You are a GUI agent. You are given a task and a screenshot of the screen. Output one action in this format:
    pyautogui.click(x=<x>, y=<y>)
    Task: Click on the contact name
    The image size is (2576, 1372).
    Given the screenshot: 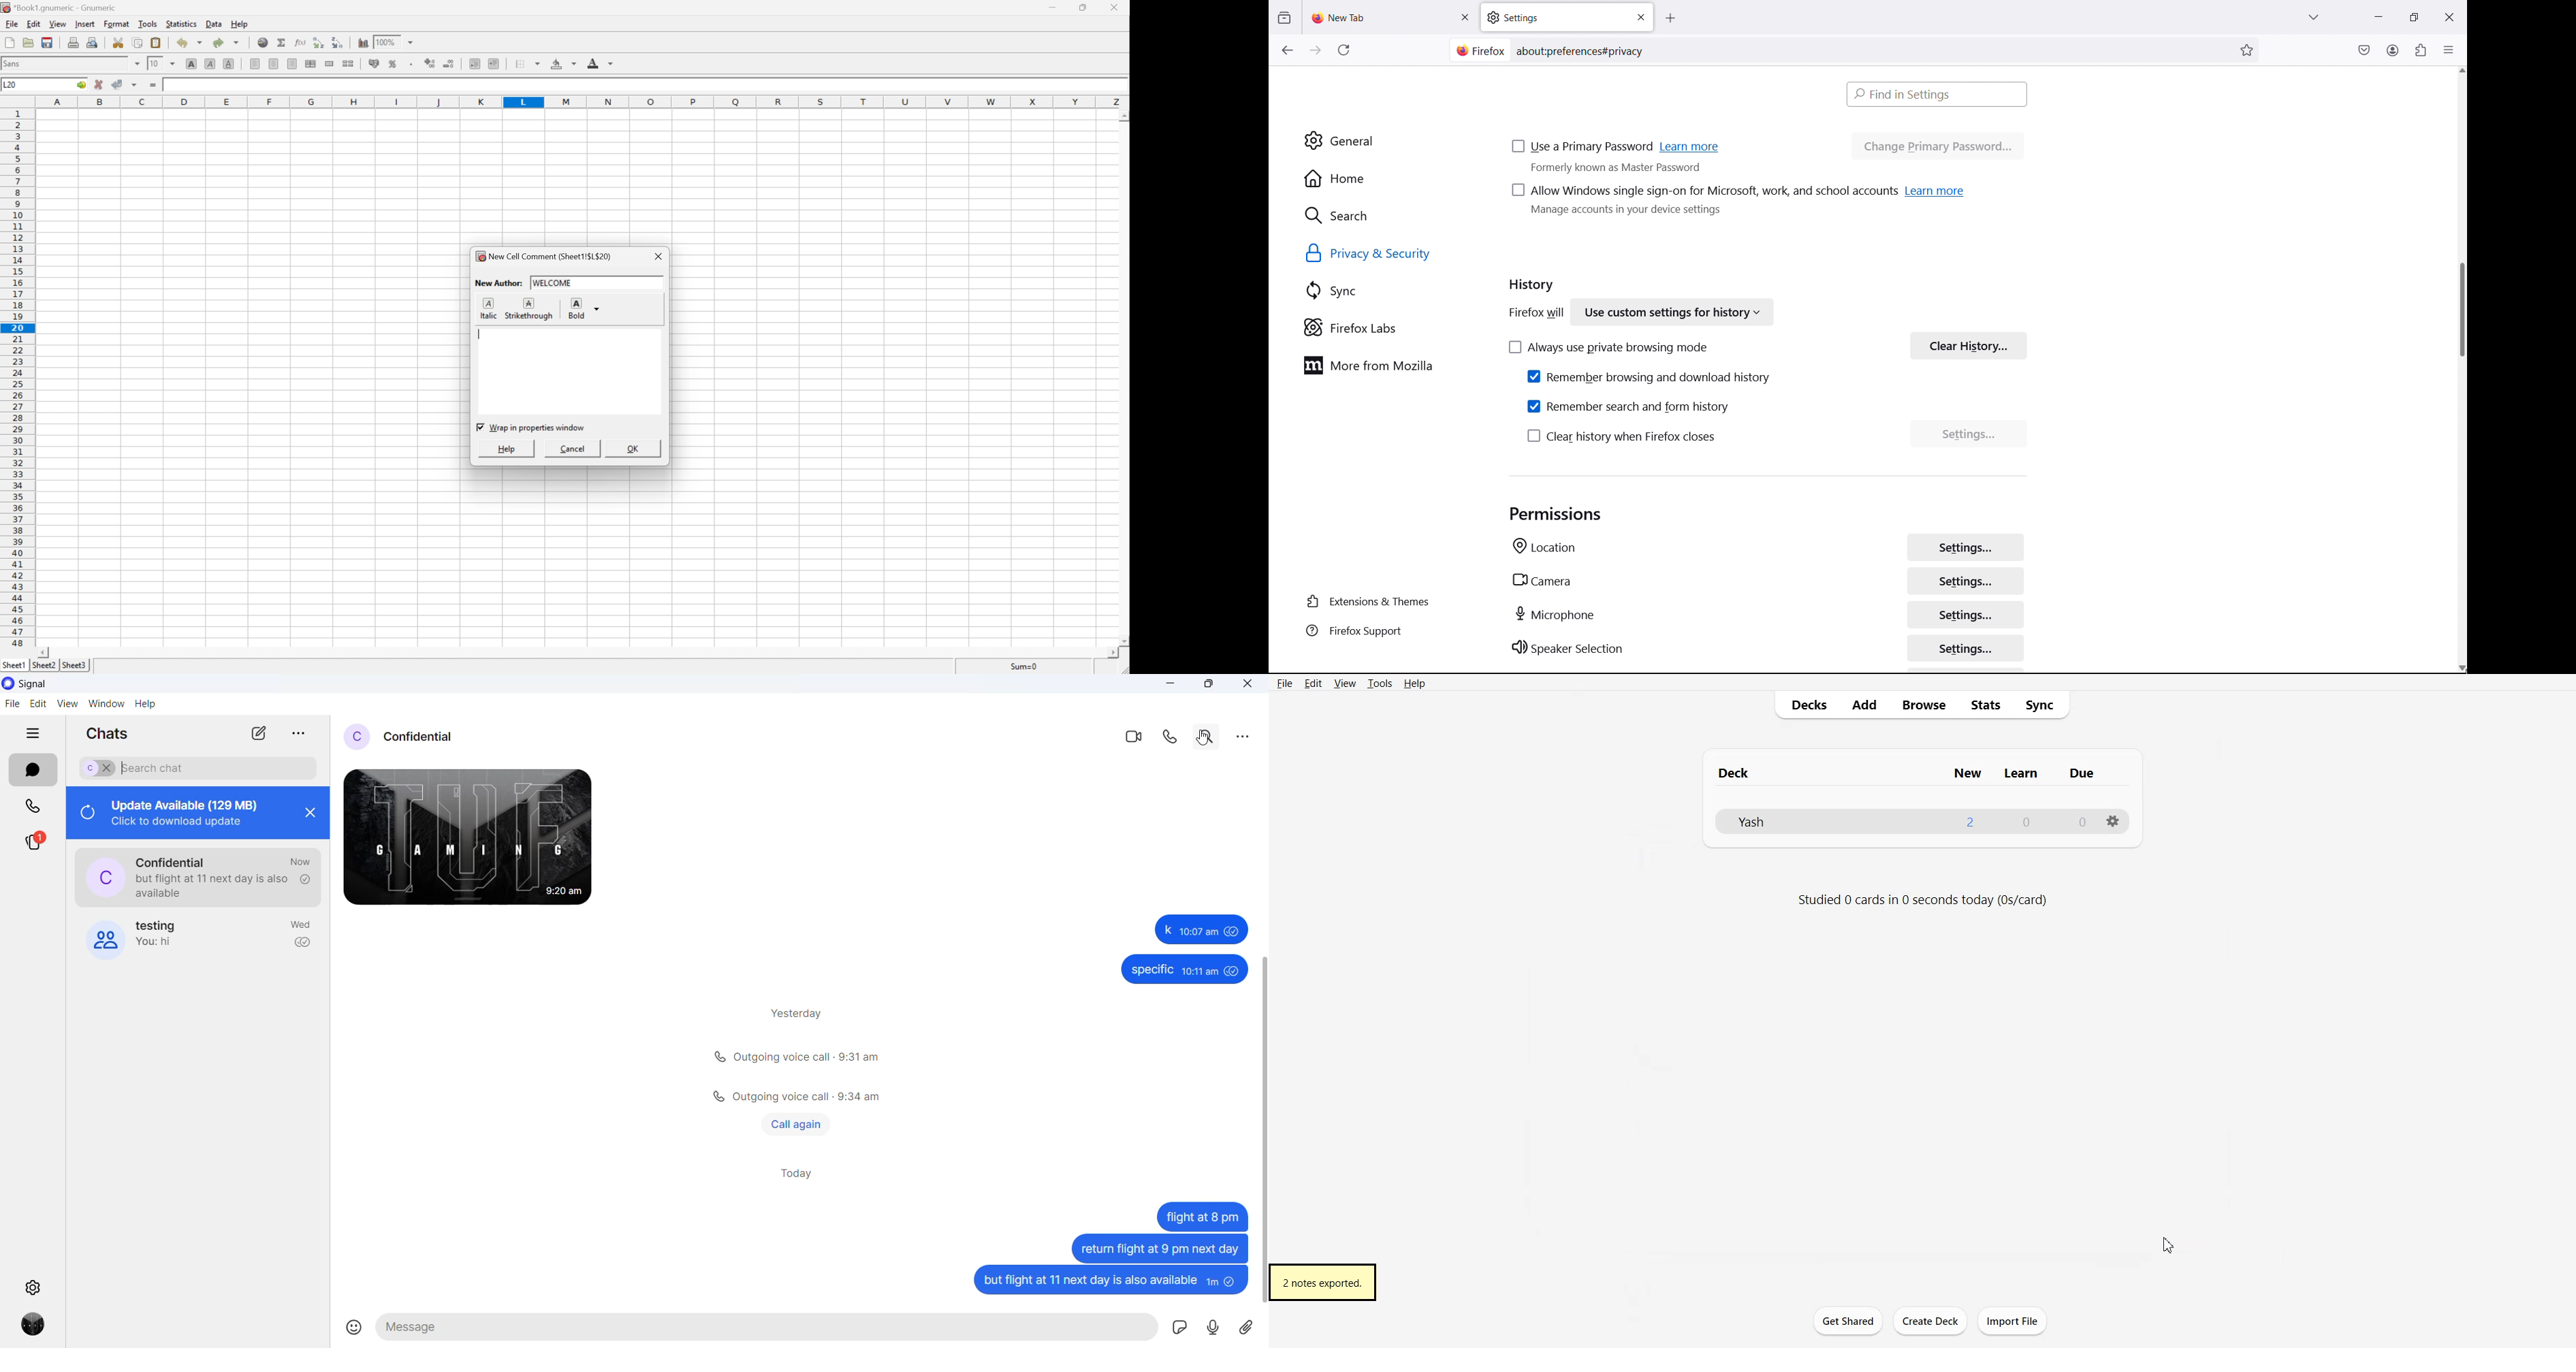 What is the action you would take?
    pyautogui.click(x=175, y=858)
    